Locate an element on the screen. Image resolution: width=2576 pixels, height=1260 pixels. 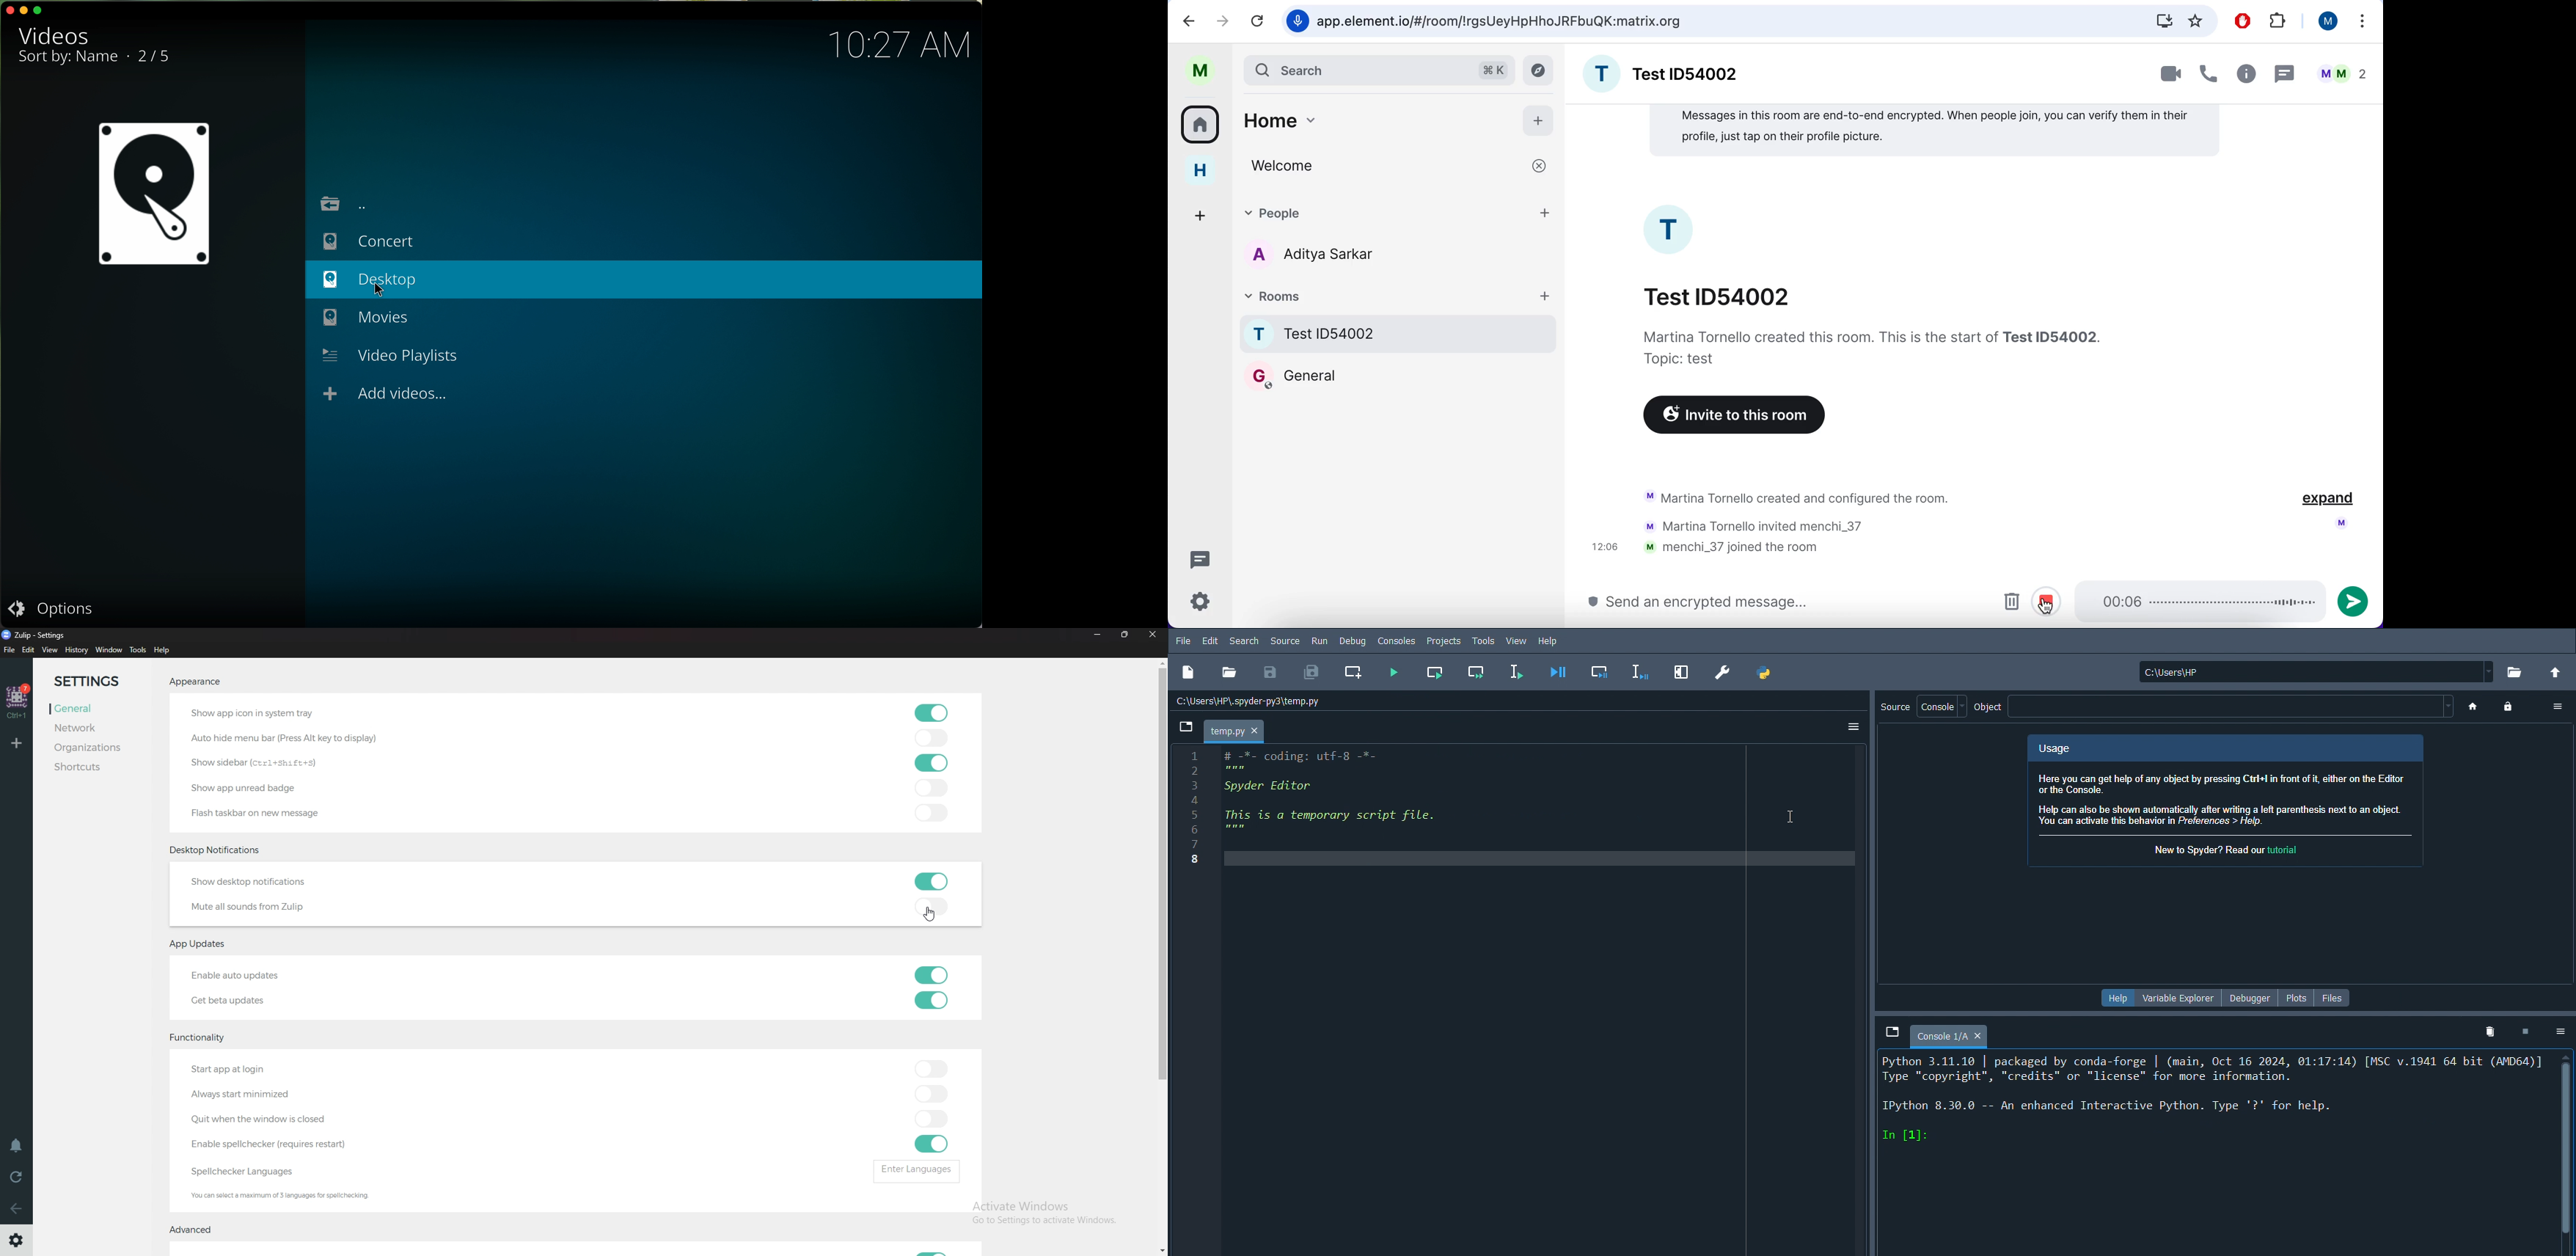
Run current cell is located at coordinates (1435, 671).